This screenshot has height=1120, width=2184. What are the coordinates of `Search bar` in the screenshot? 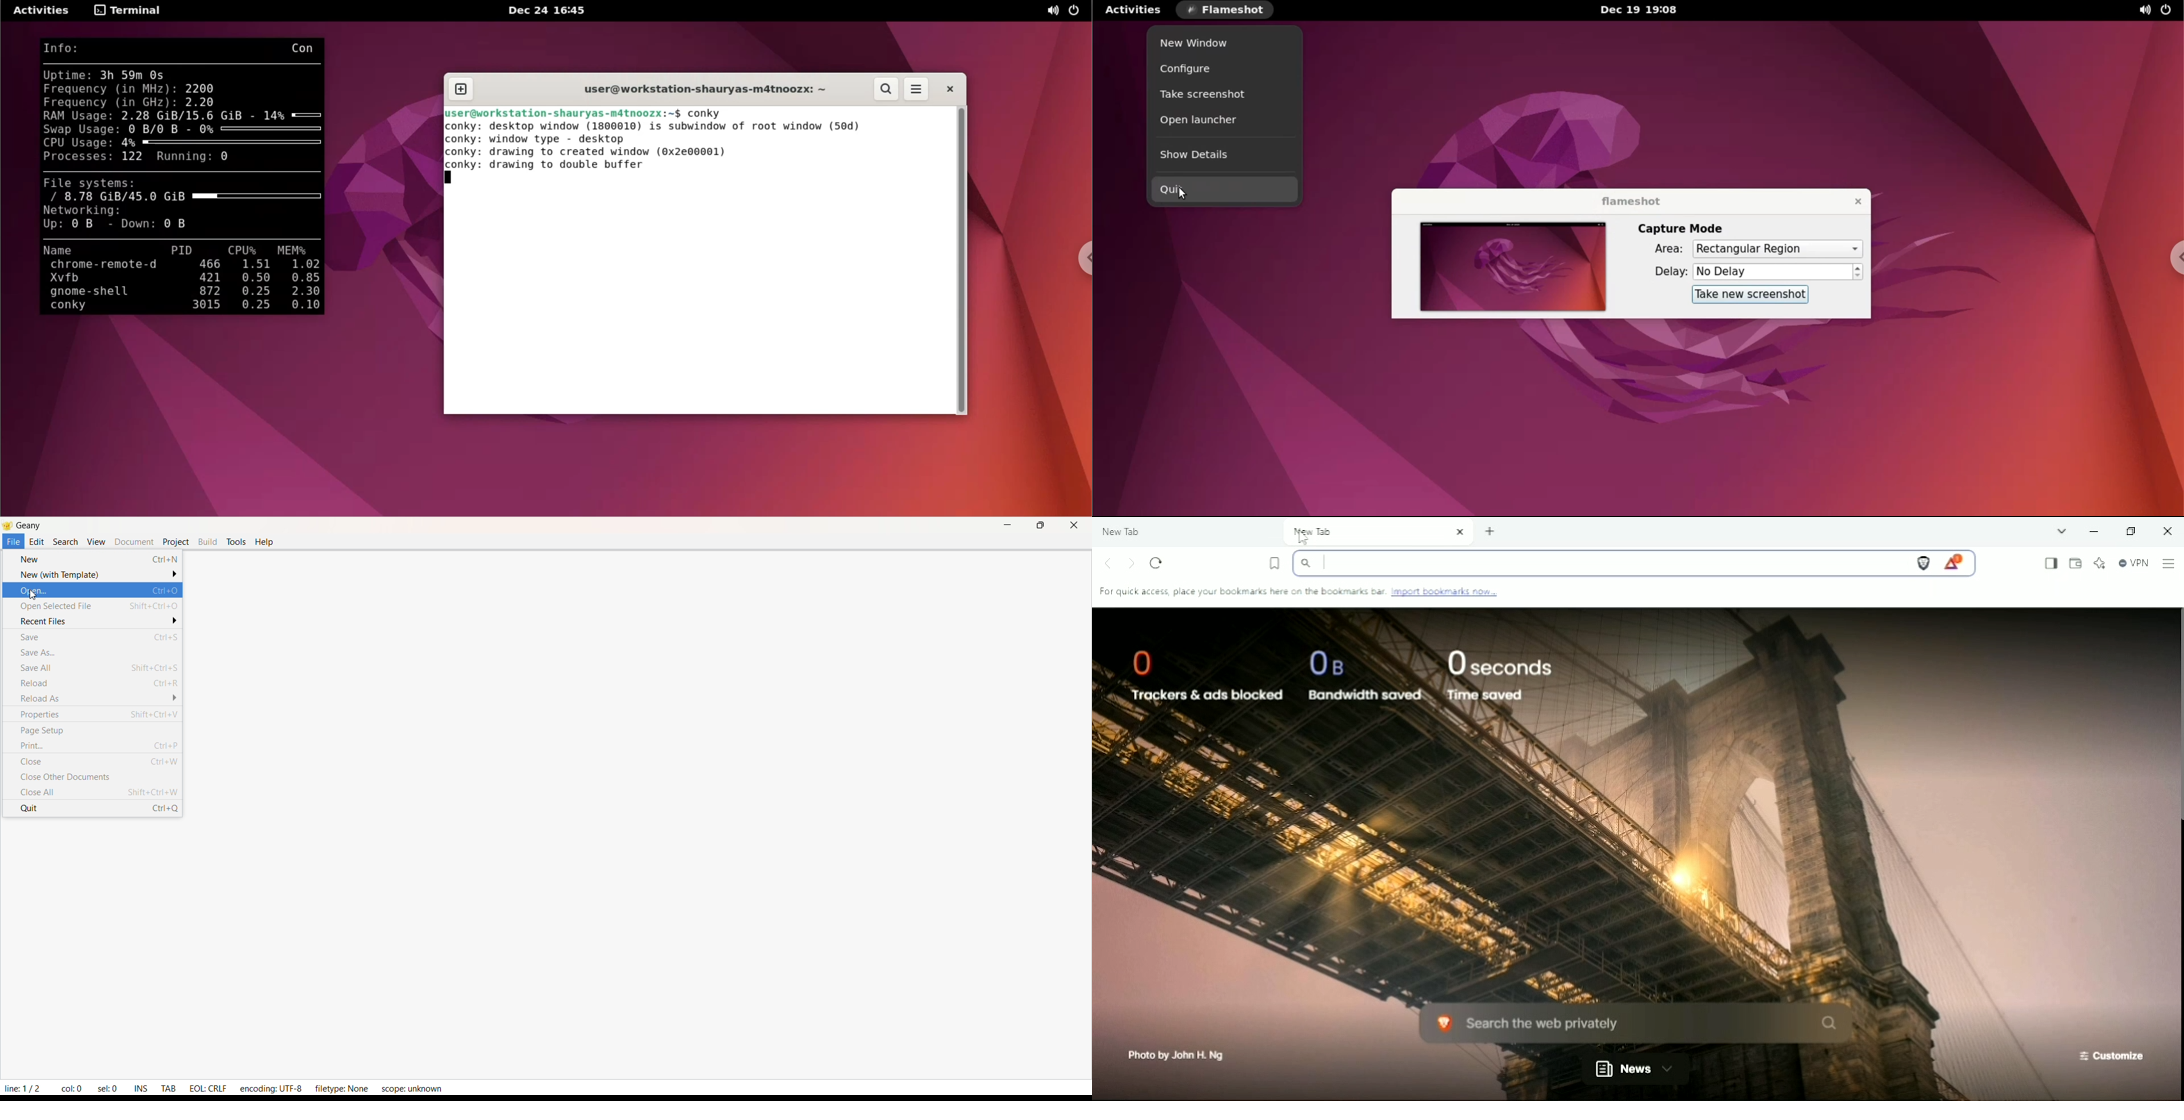 It's located at (1598, 564).